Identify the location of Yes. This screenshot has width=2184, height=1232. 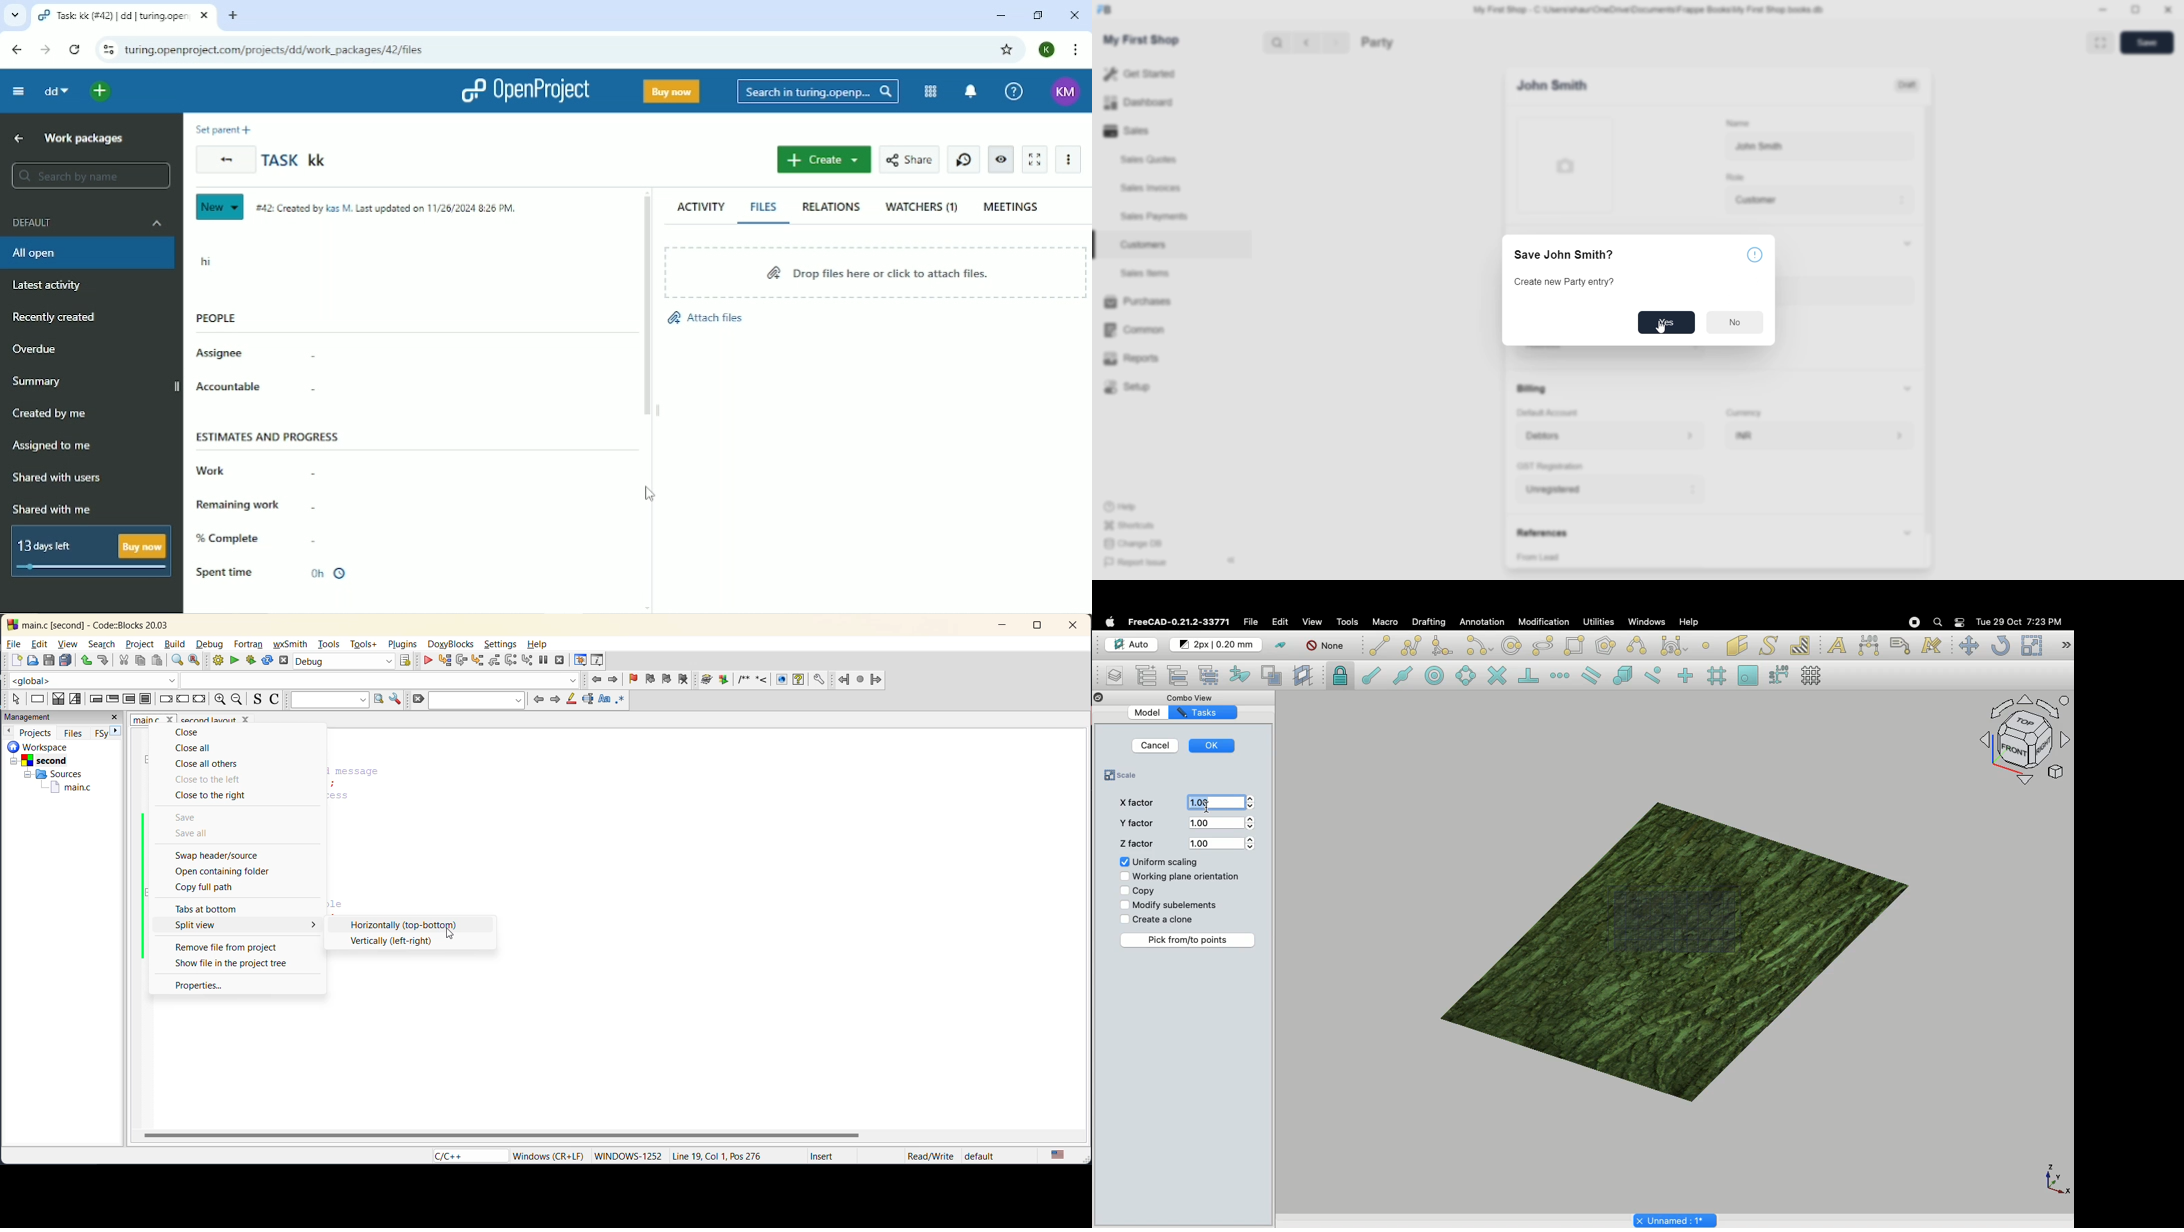
(1664, 323).